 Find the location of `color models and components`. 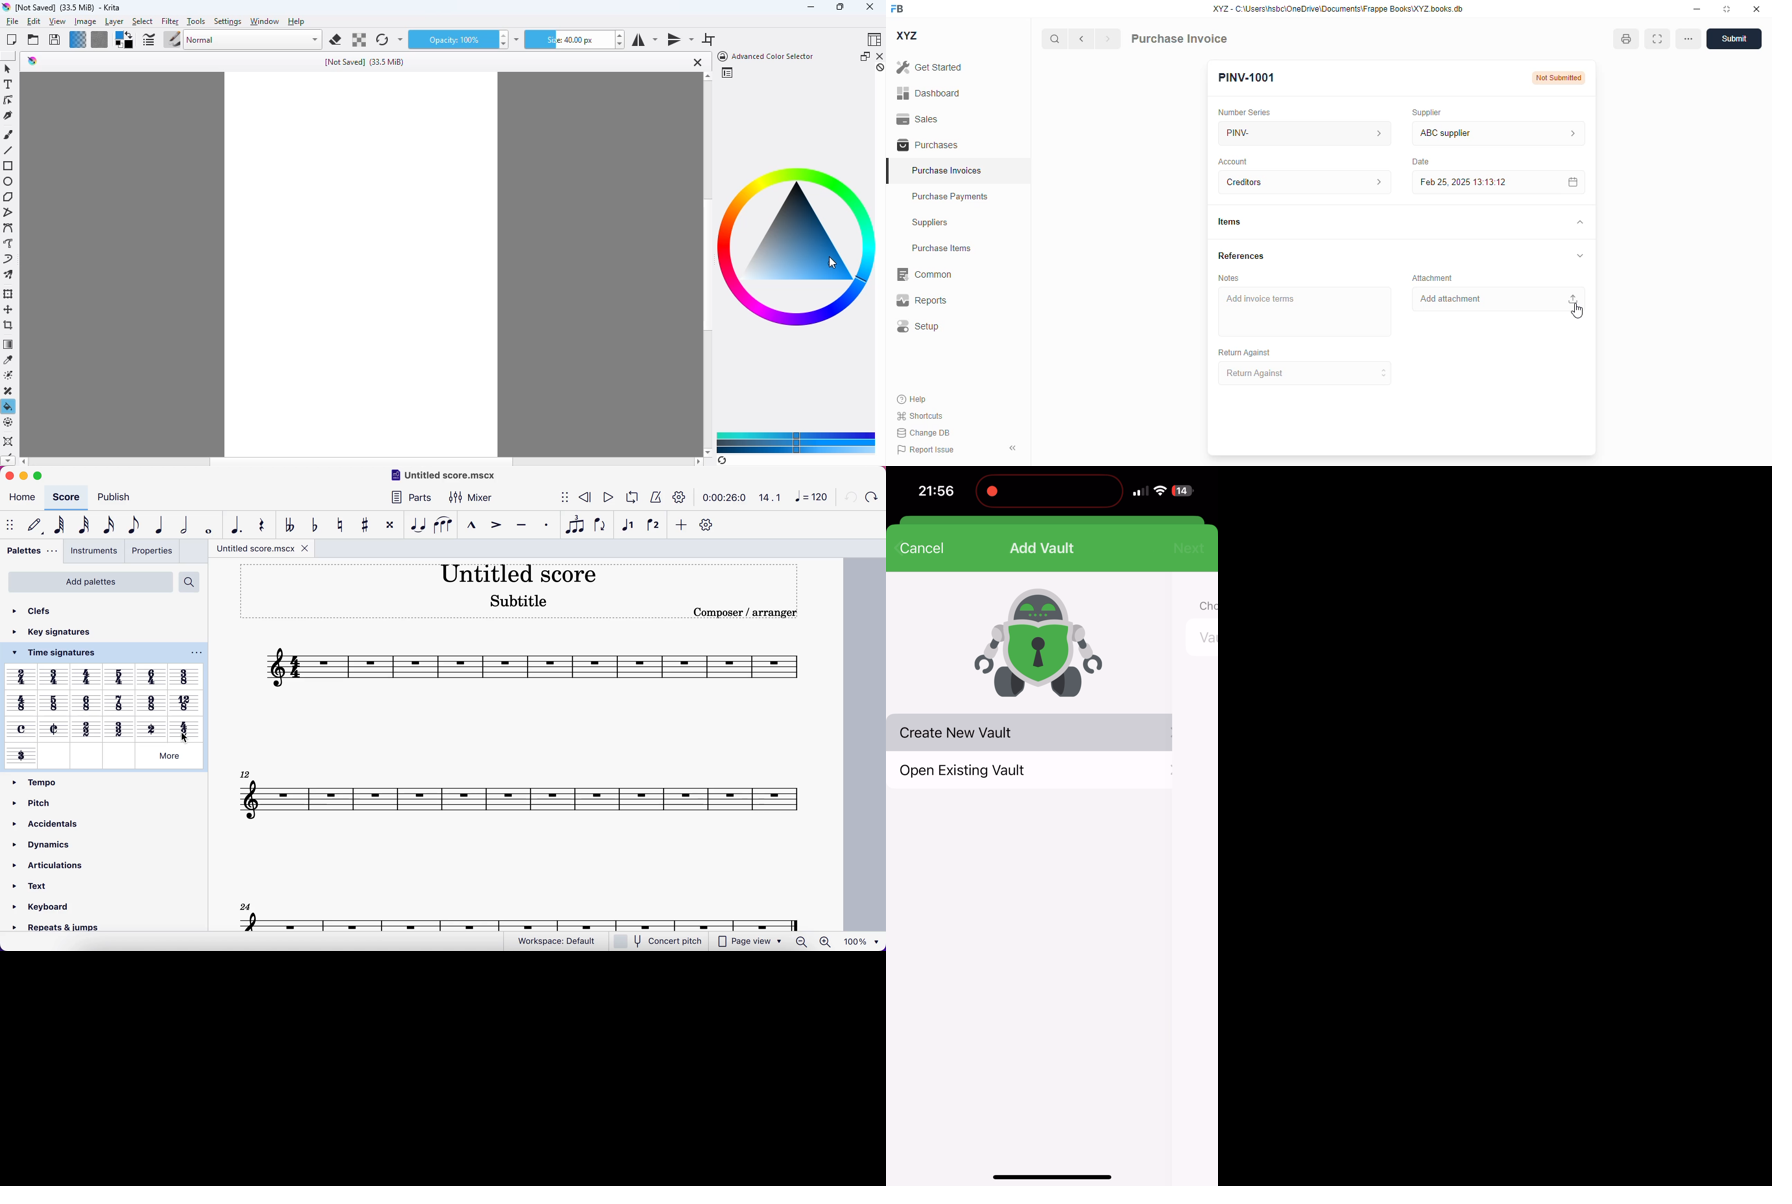

color models and components is located at coordinates (796, 443).